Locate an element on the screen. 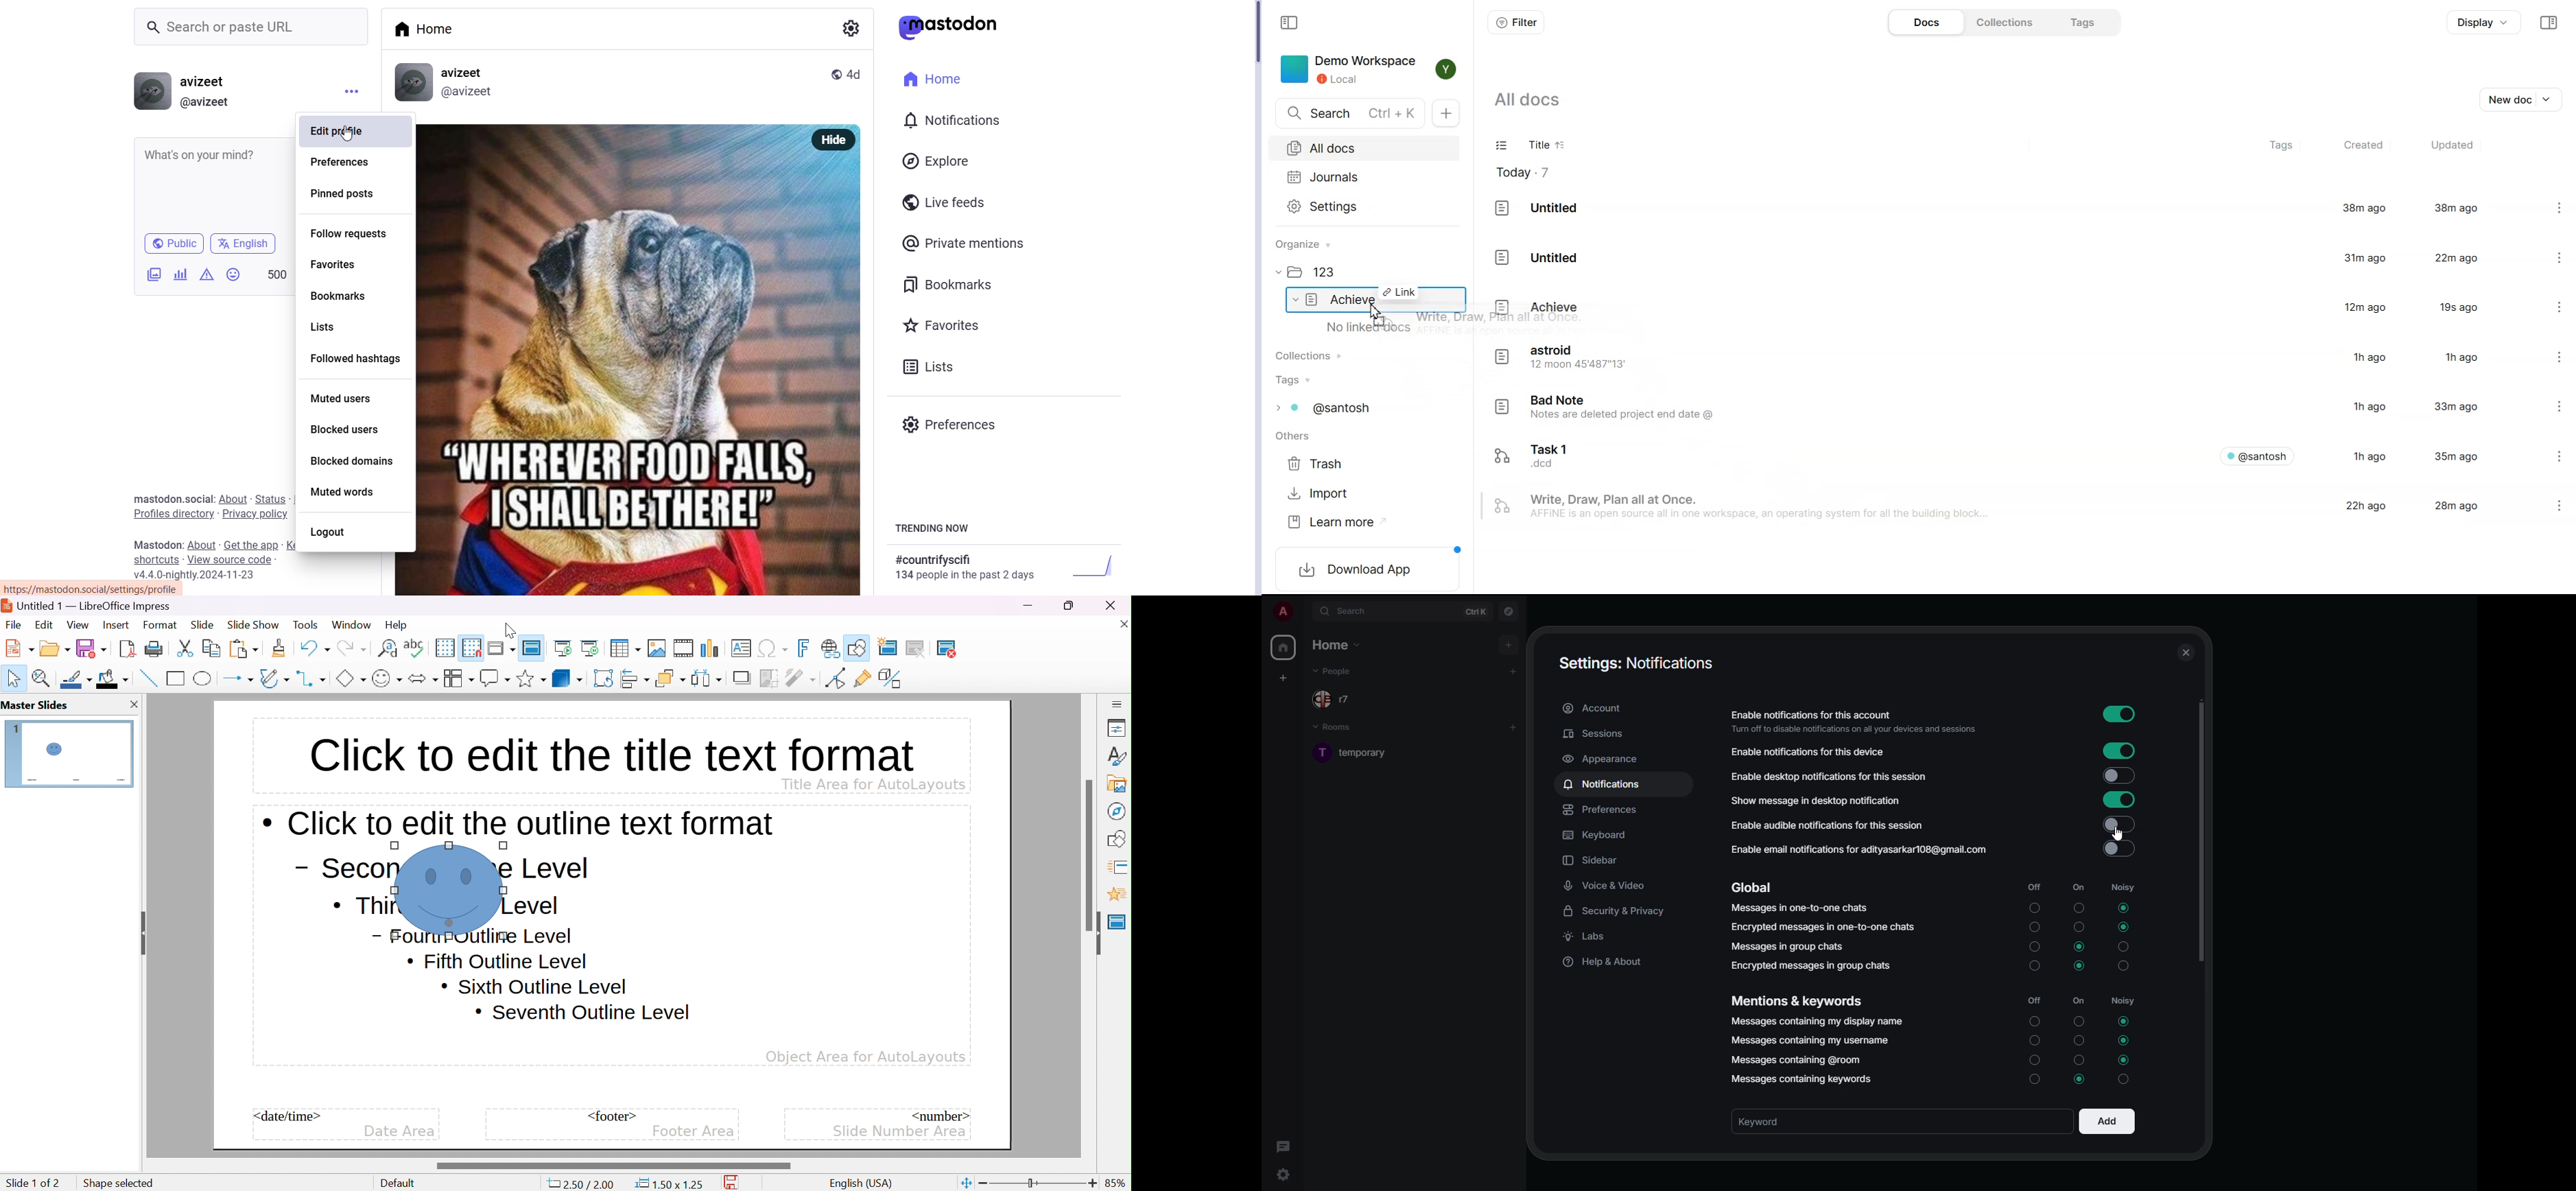 Image resolution: width=2576 pixels, height=1204 pixels. pinned post is located at coordinates (345, 194).